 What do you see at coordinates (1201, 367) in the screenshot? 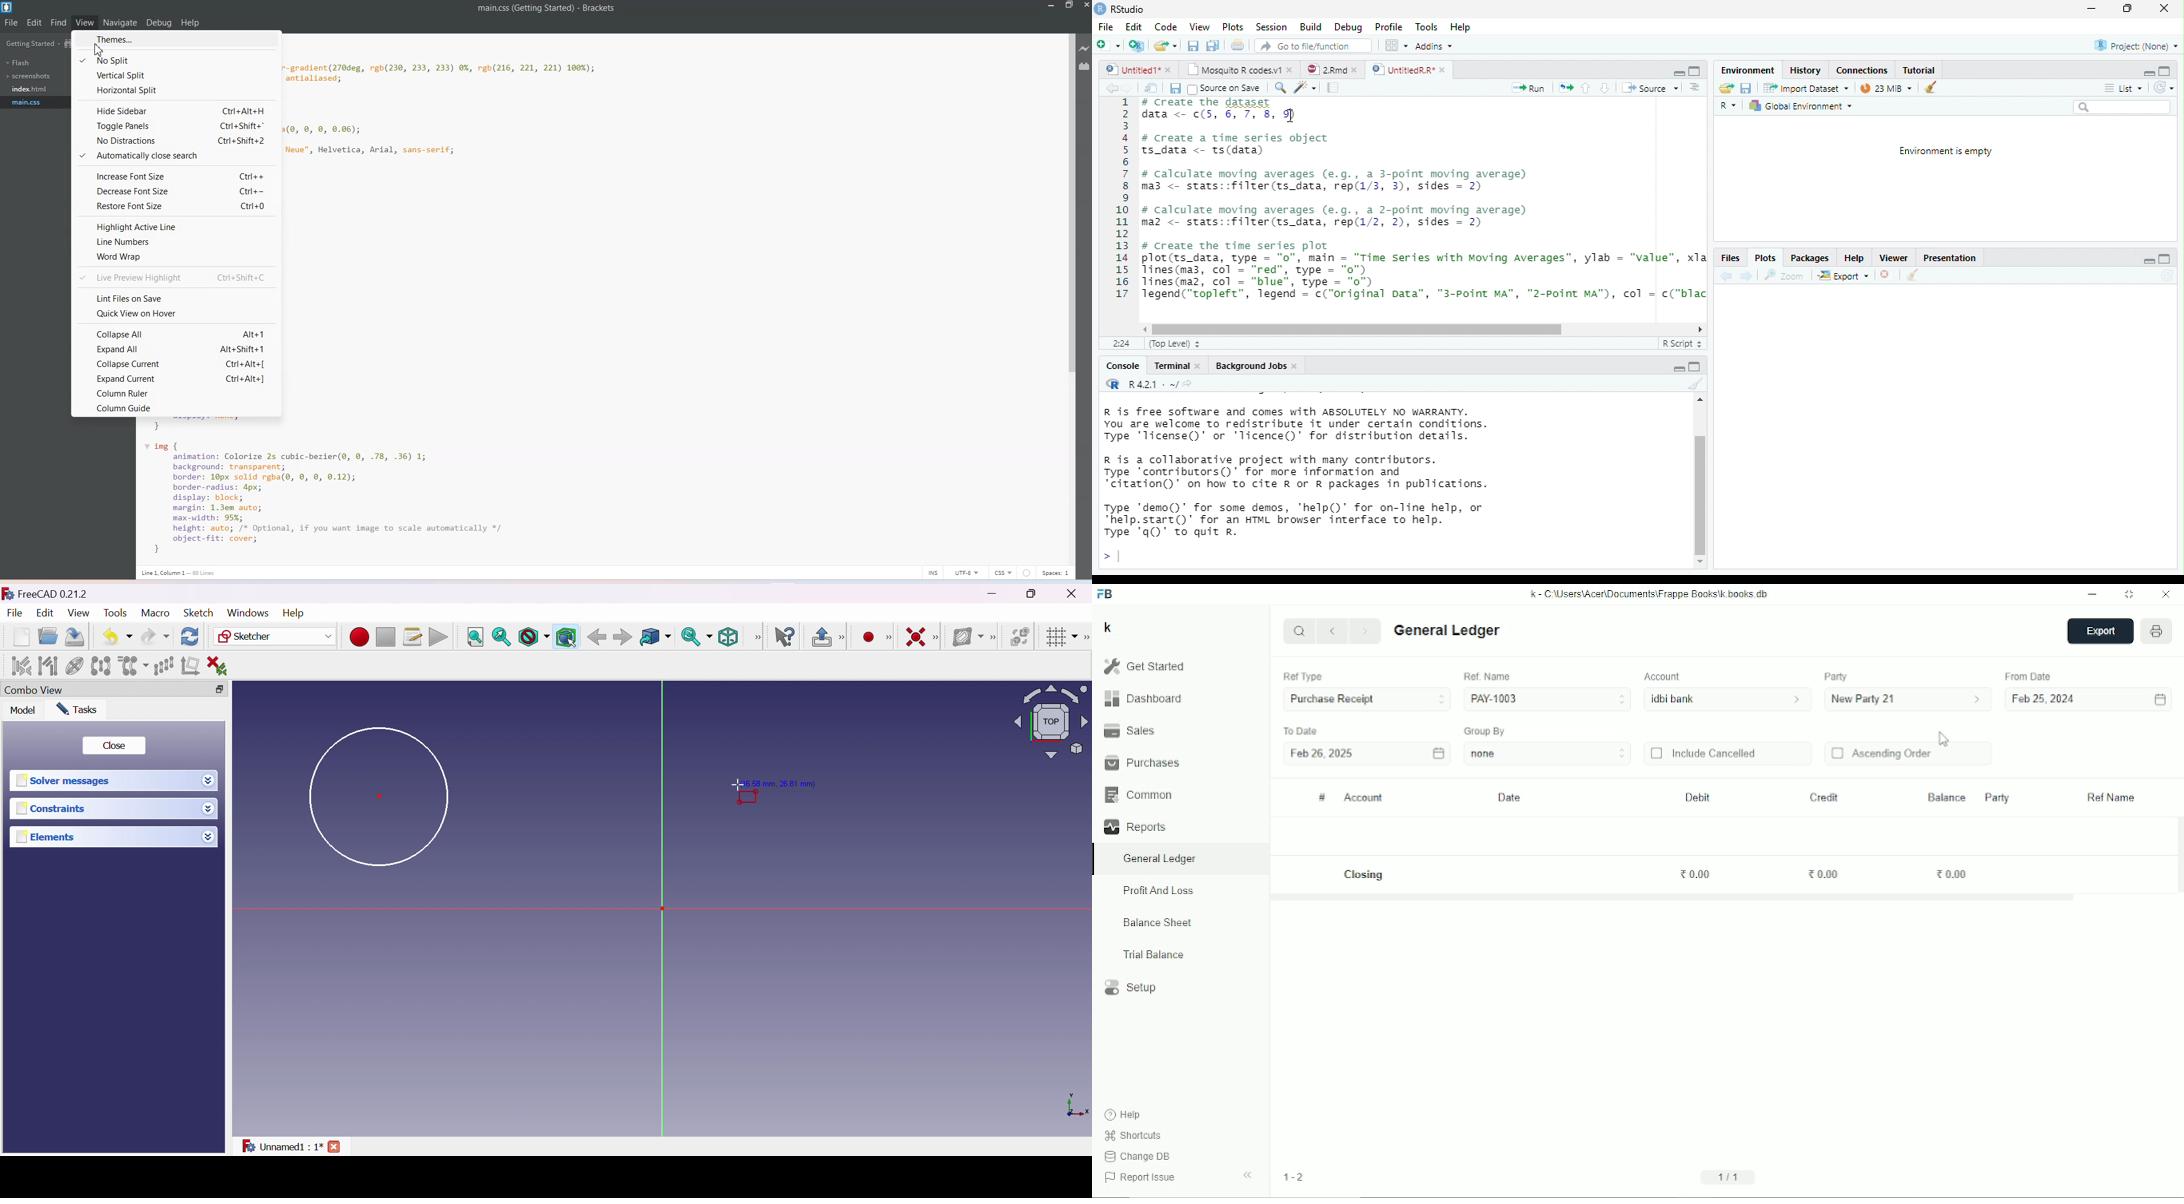
I see `close` at bounding box center [1201, 367].